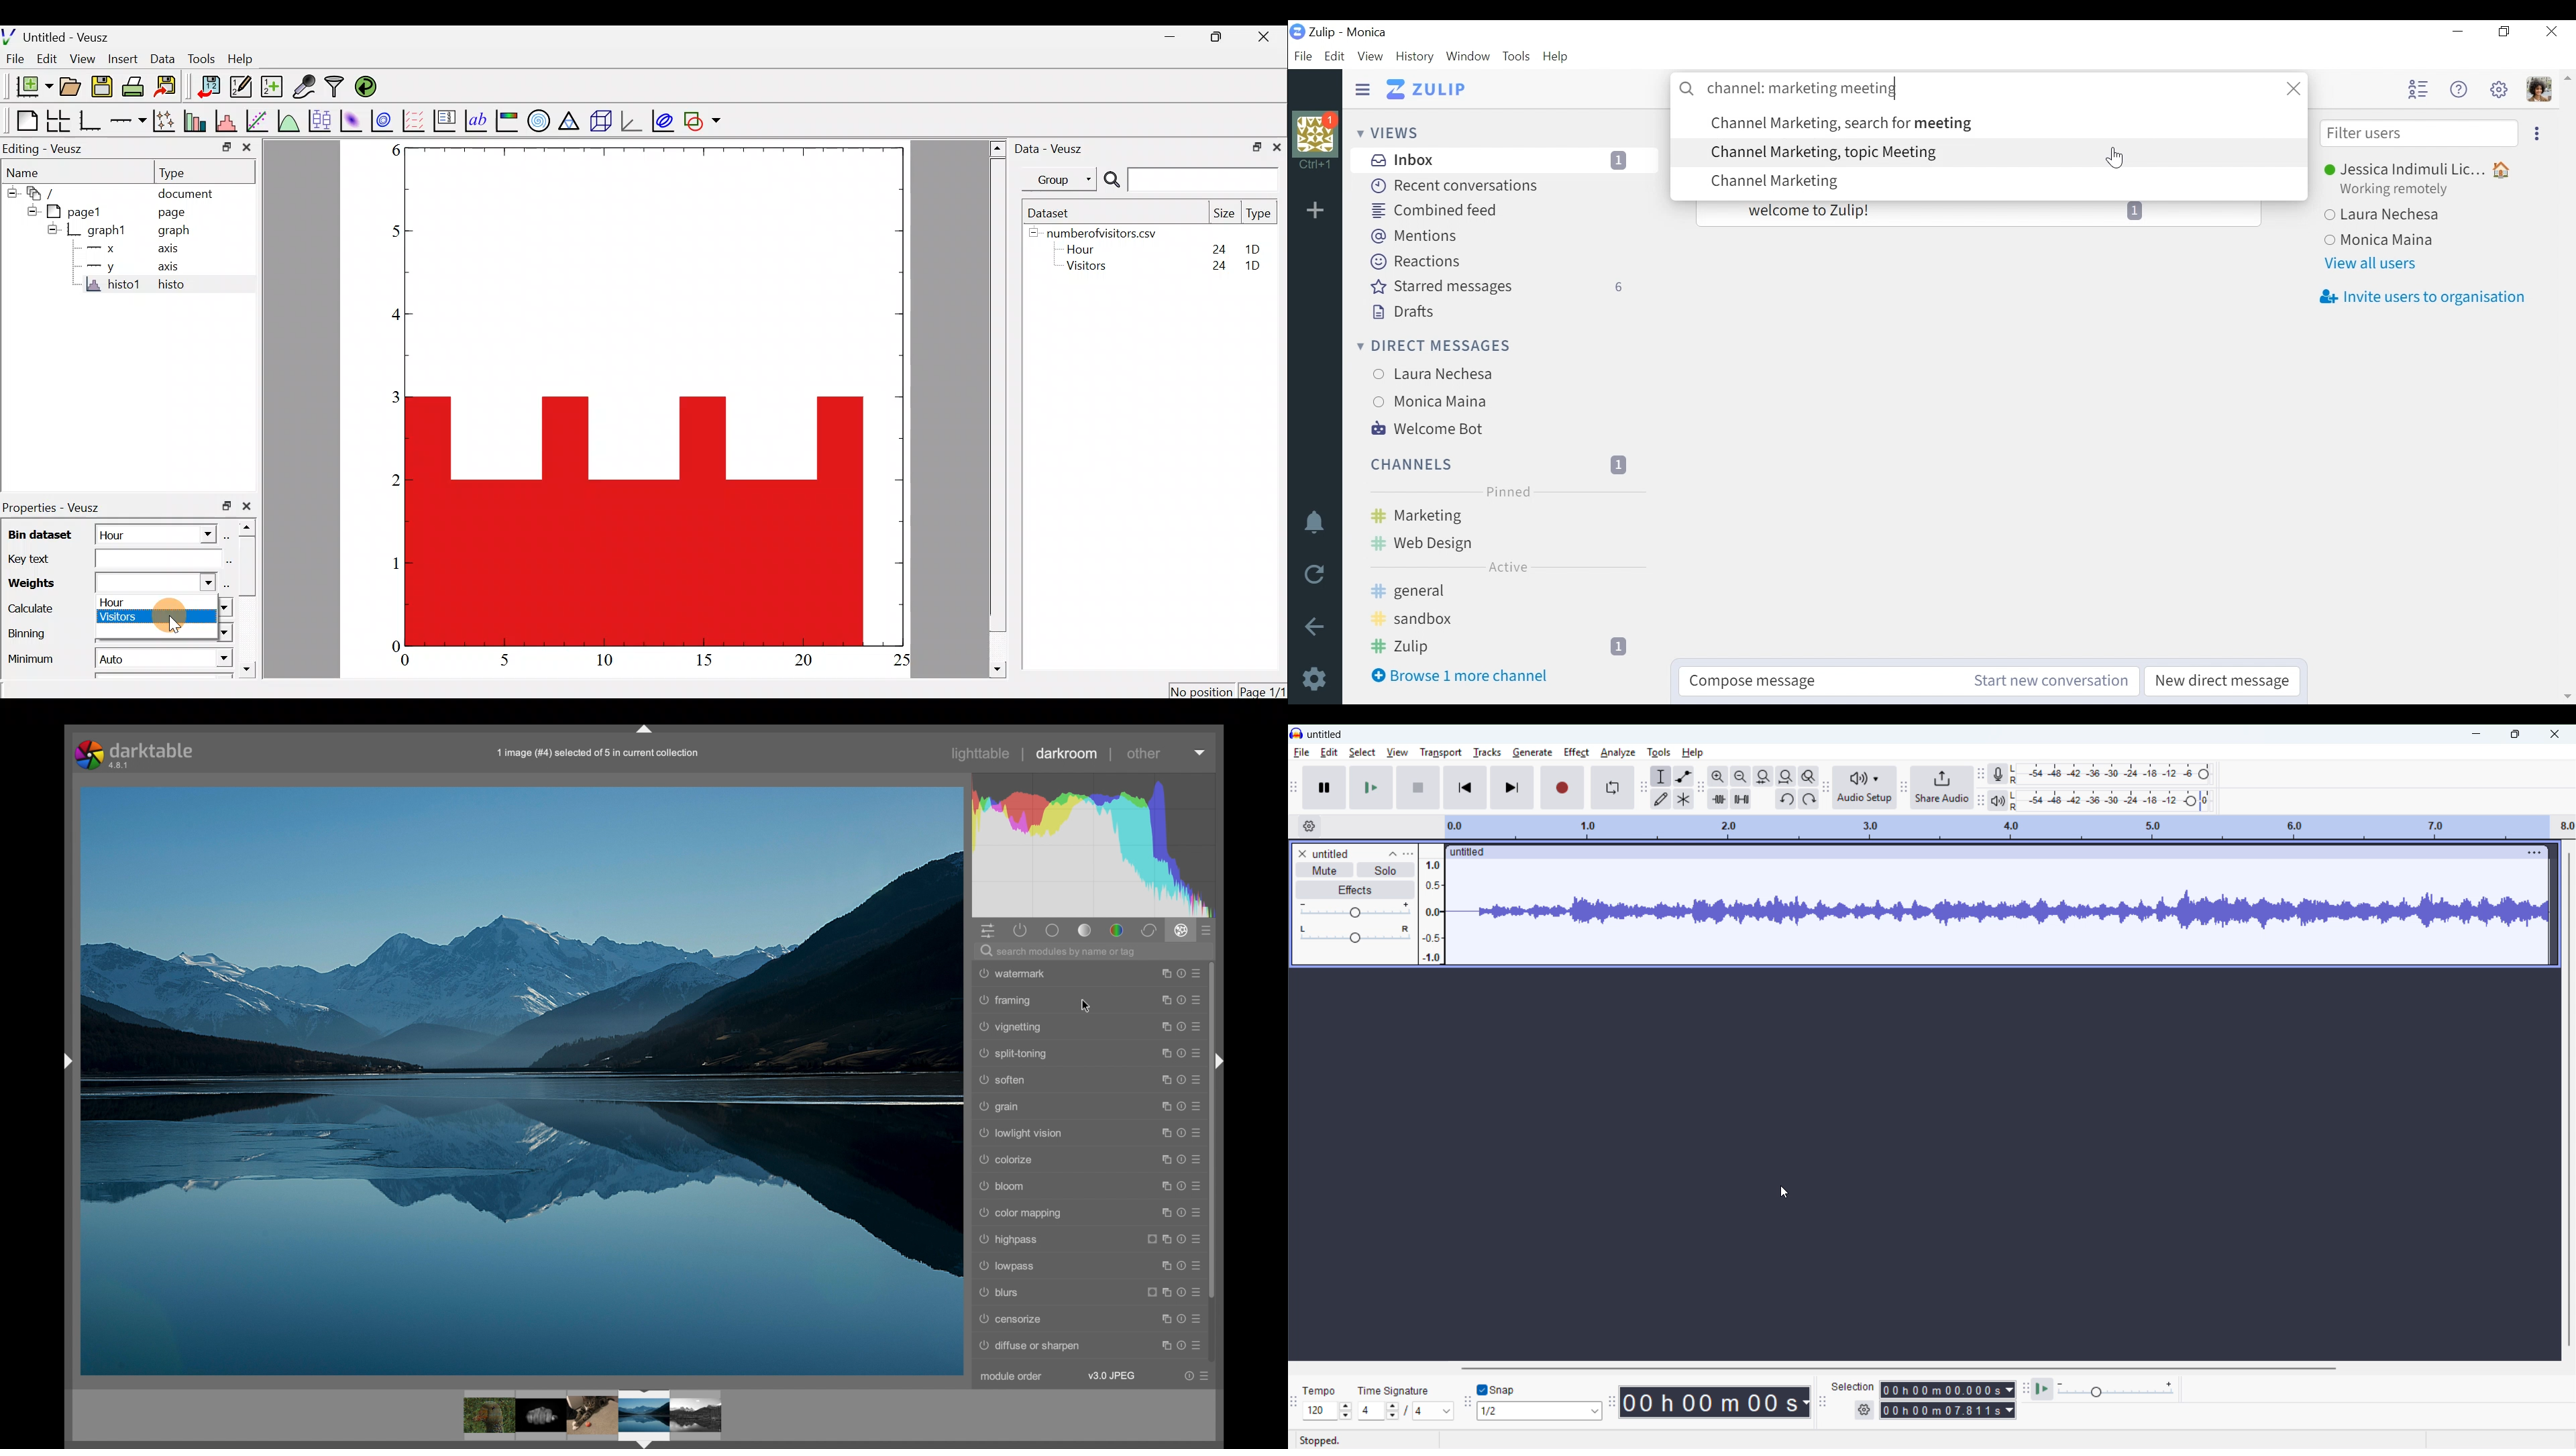 Image resolution: width=2576 pixels, height=1456 pixels. What do you see at coordinates (1389, 132) in the screenshot?
I see `Views` at bounding box center [1389, 132].